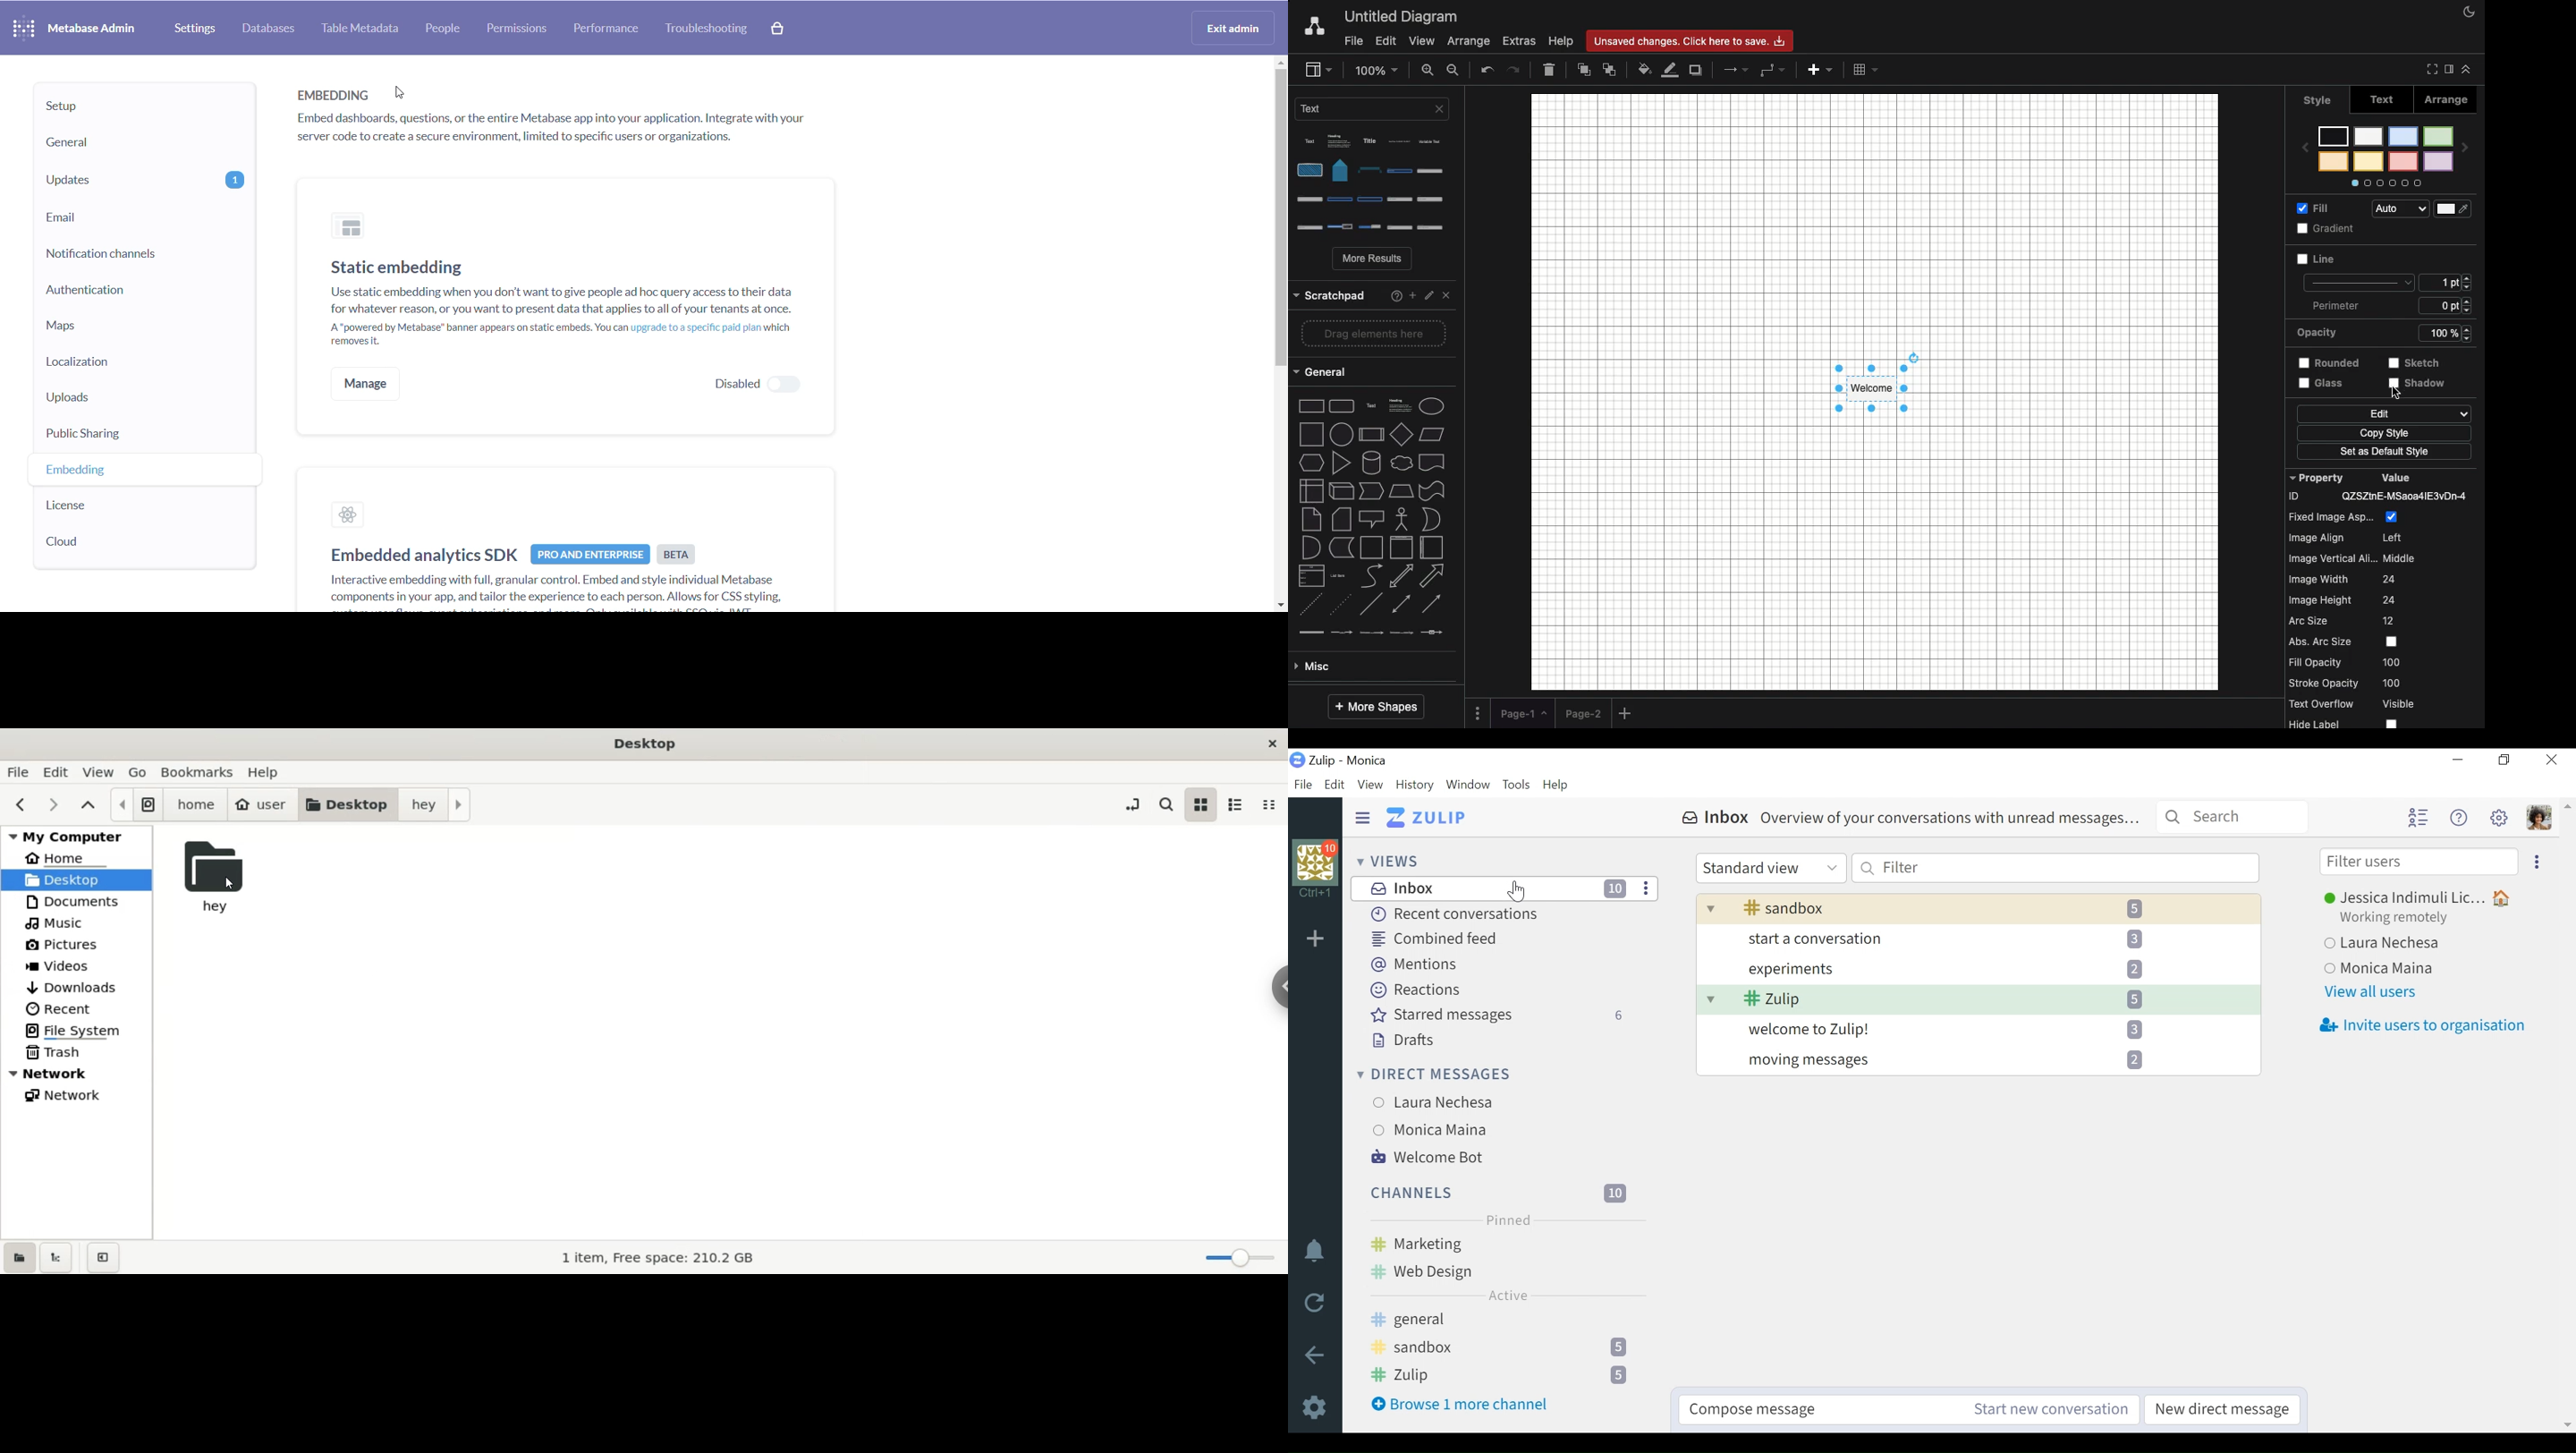  Describe the element at coordinates (1773, 71) in the screenshot. I see `Waypoints` at that location.